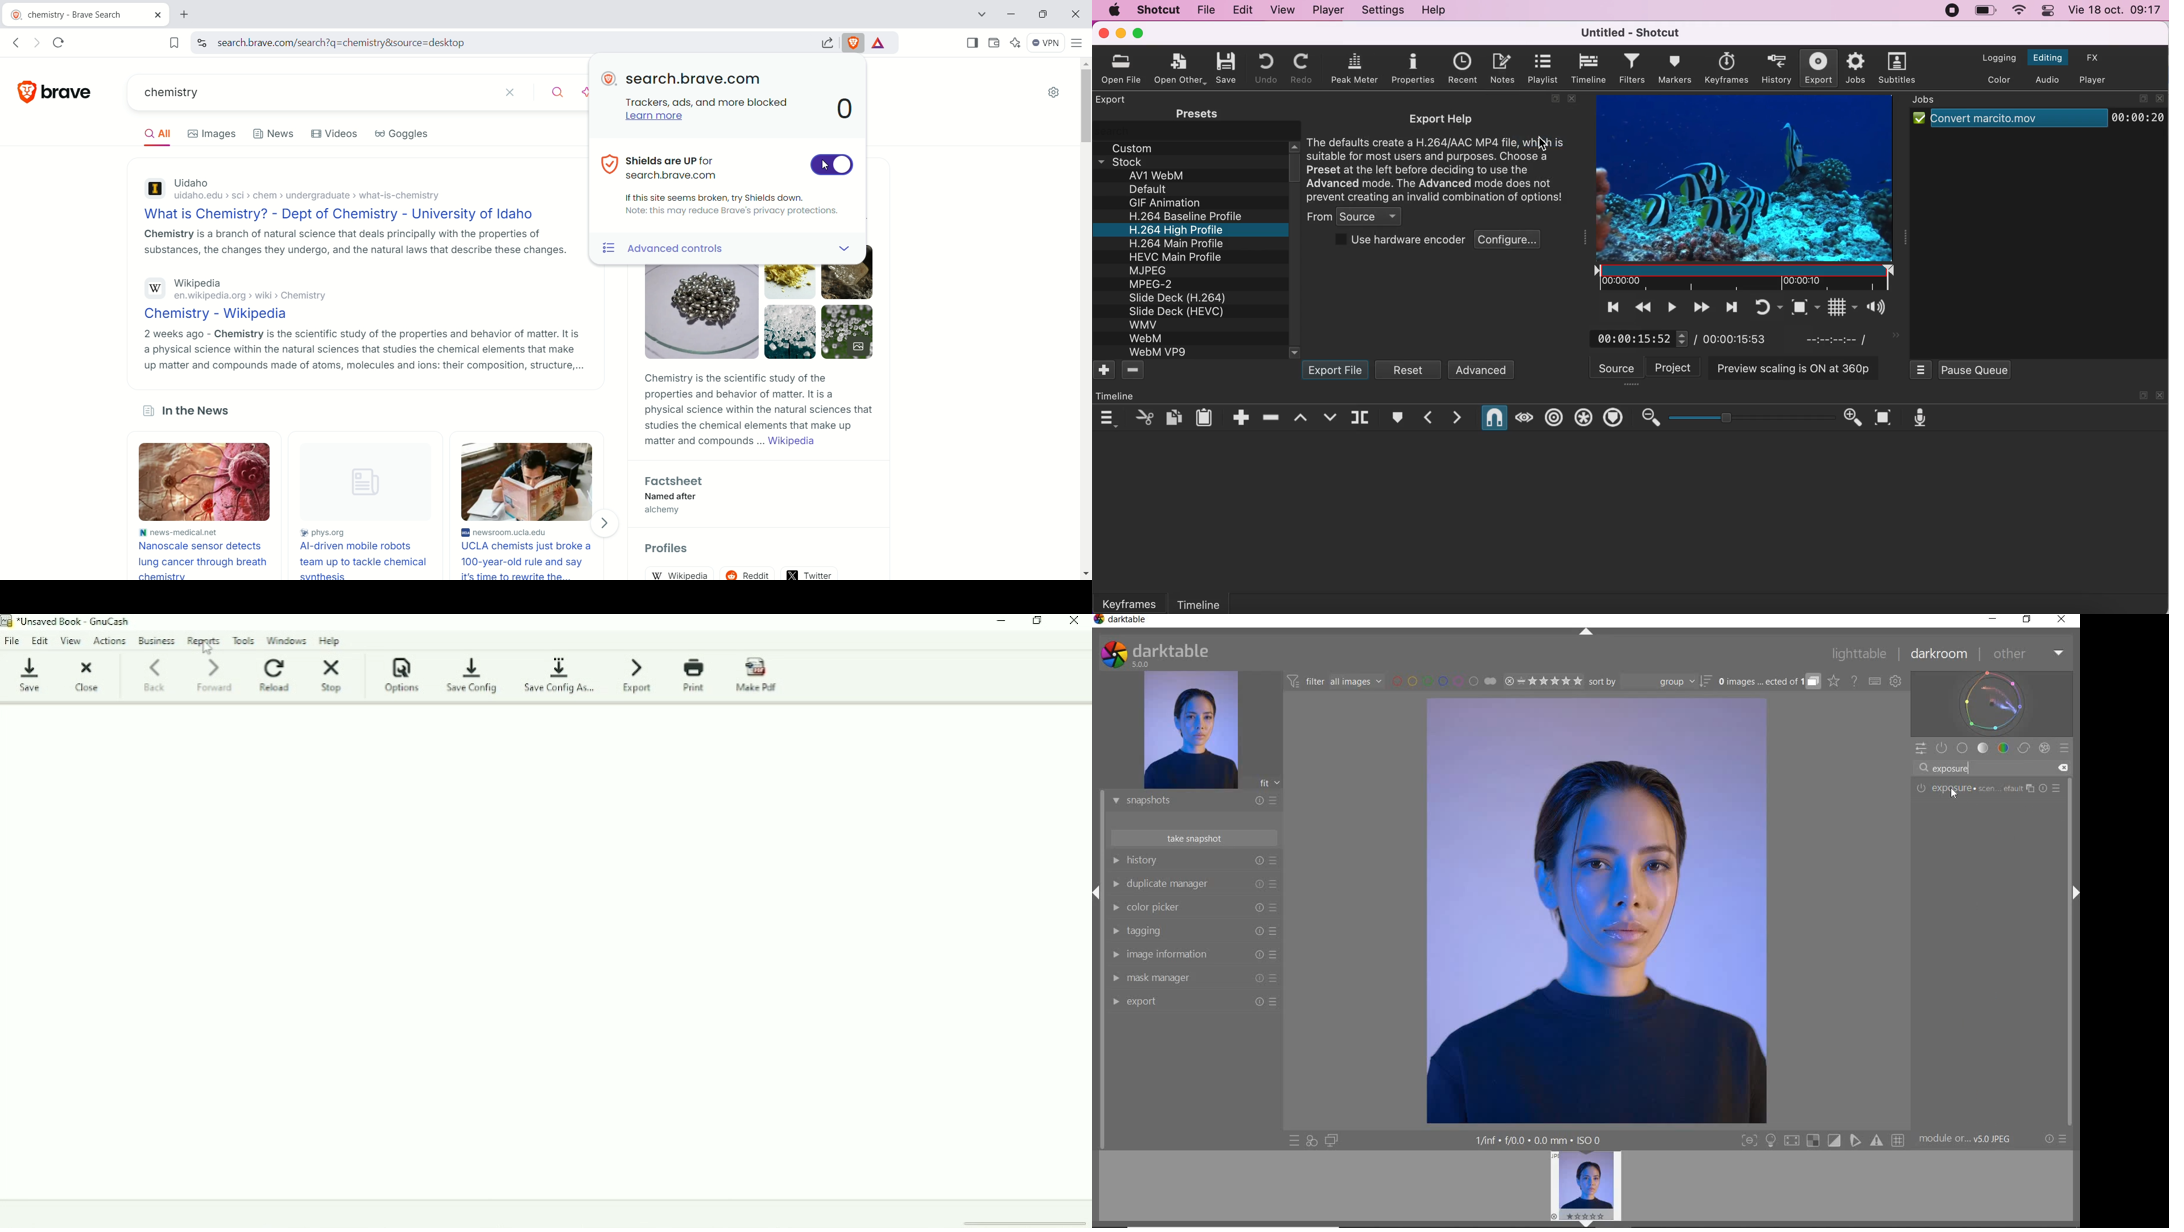  I want to click on FILTER IMAGES BASED ON THEIR MODULE ORDER, so click(1335, 683).